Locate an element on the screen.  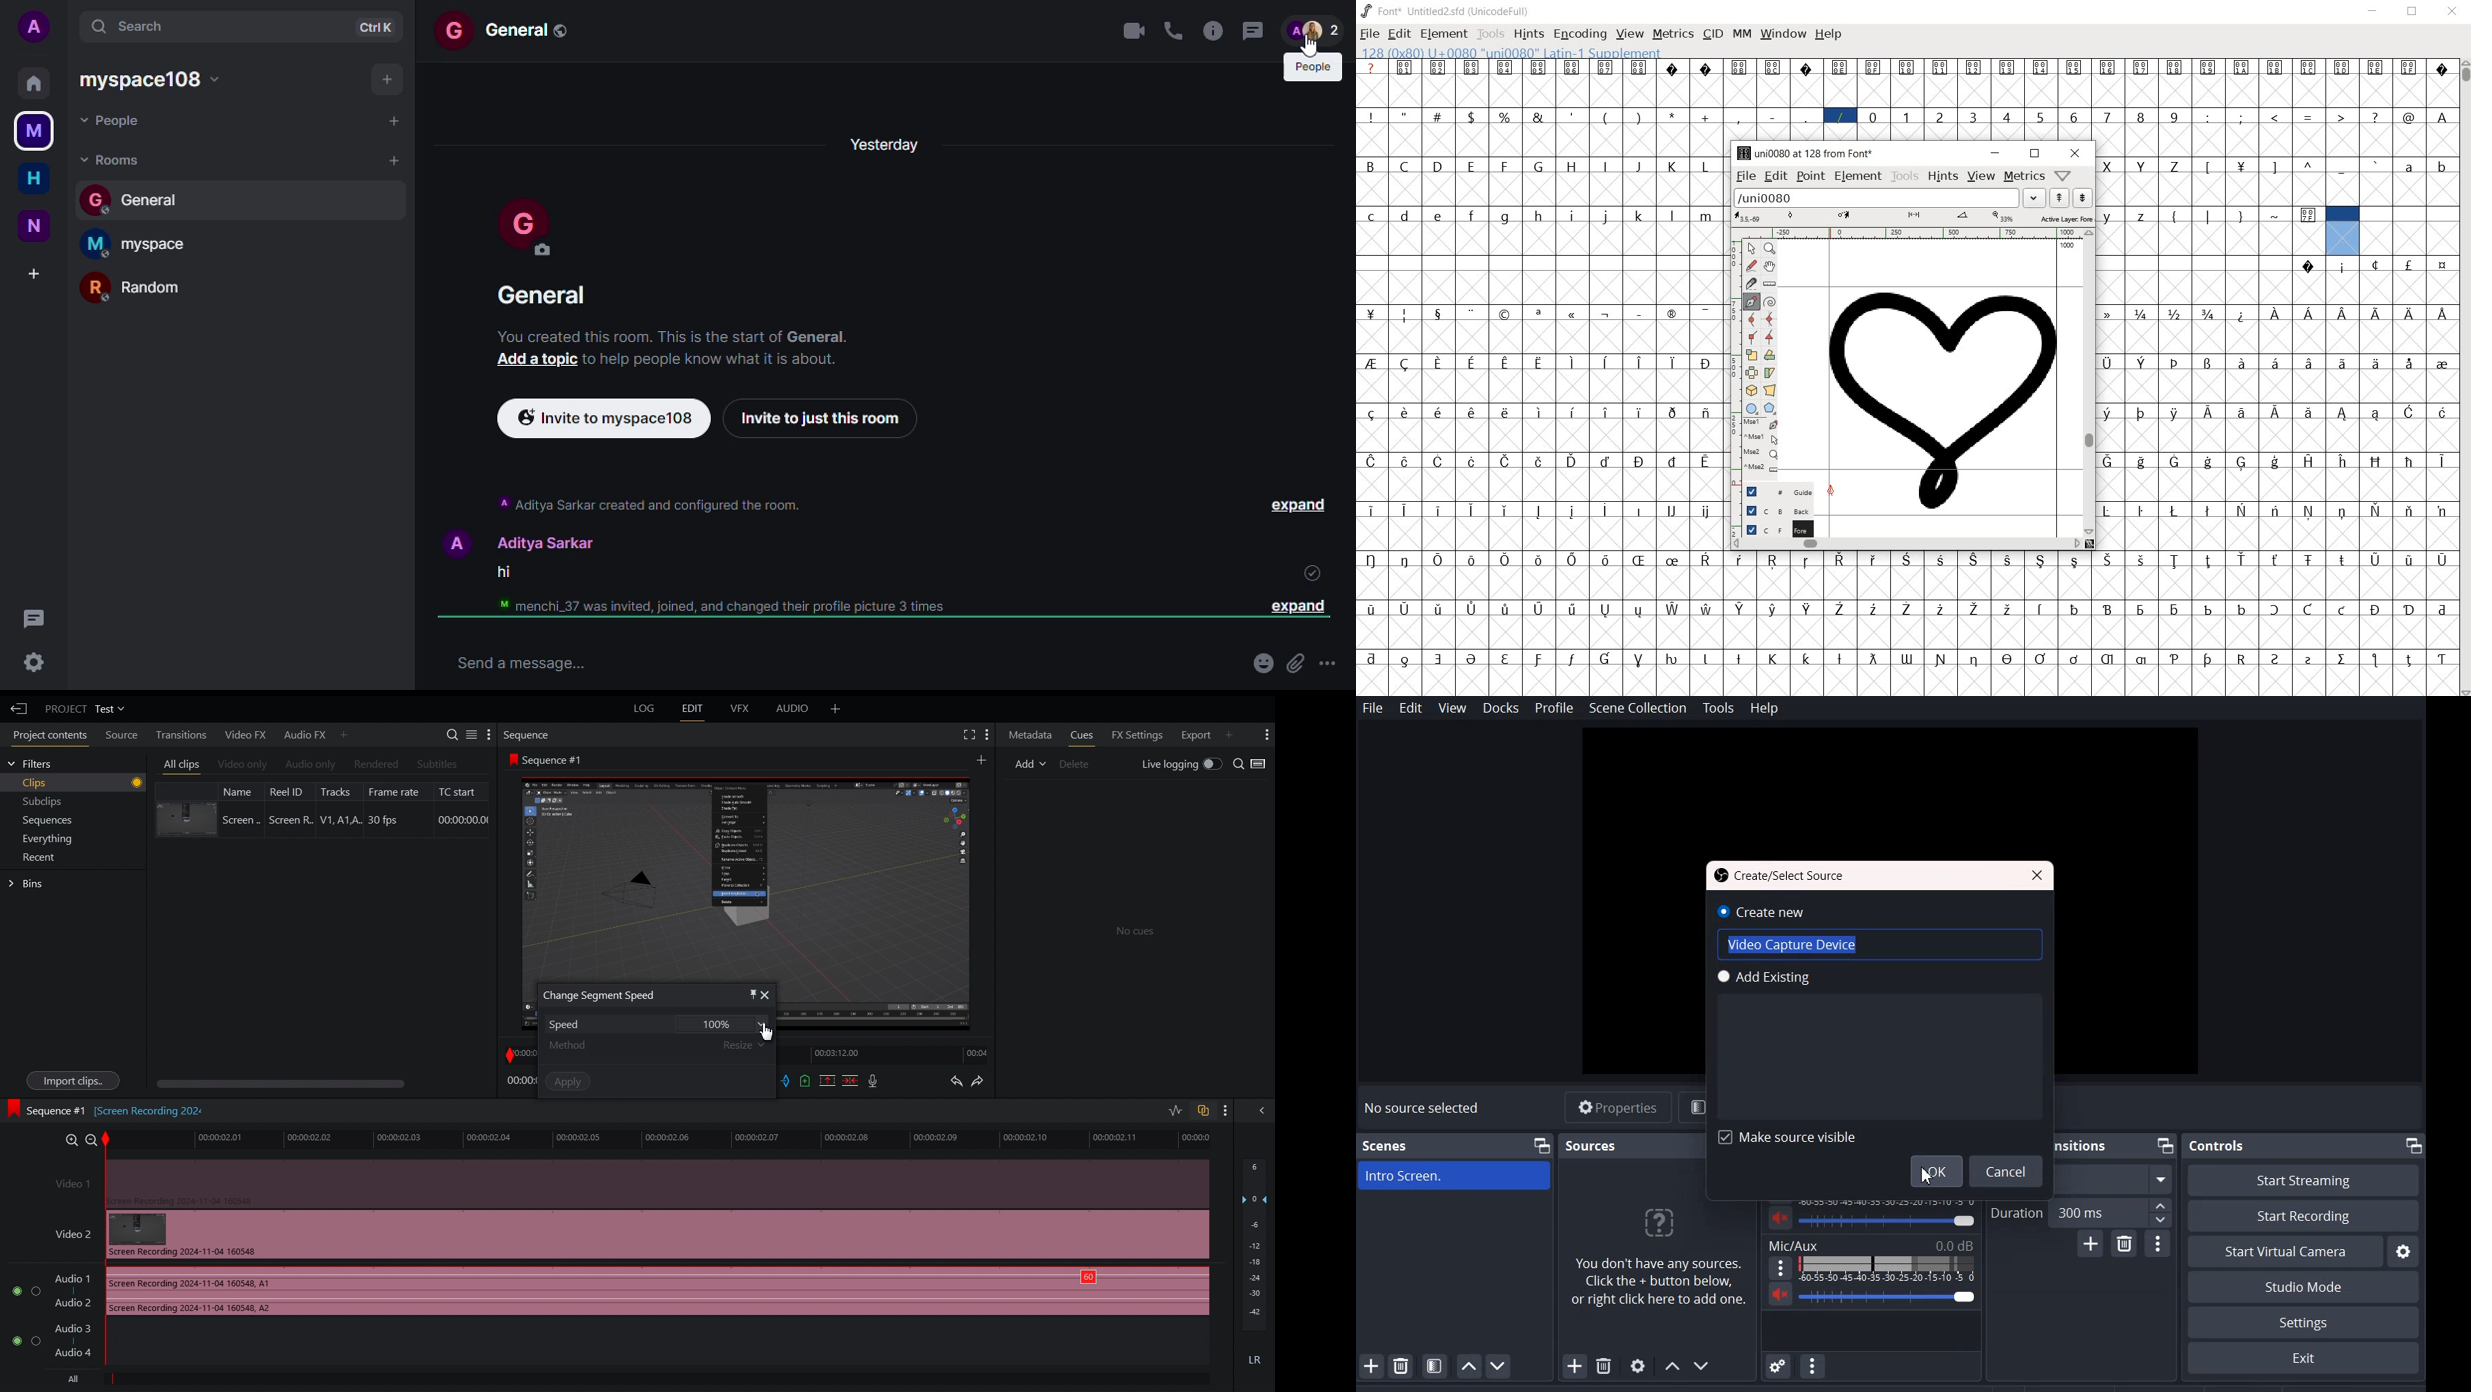
Back is located at coordinates (15, 709).